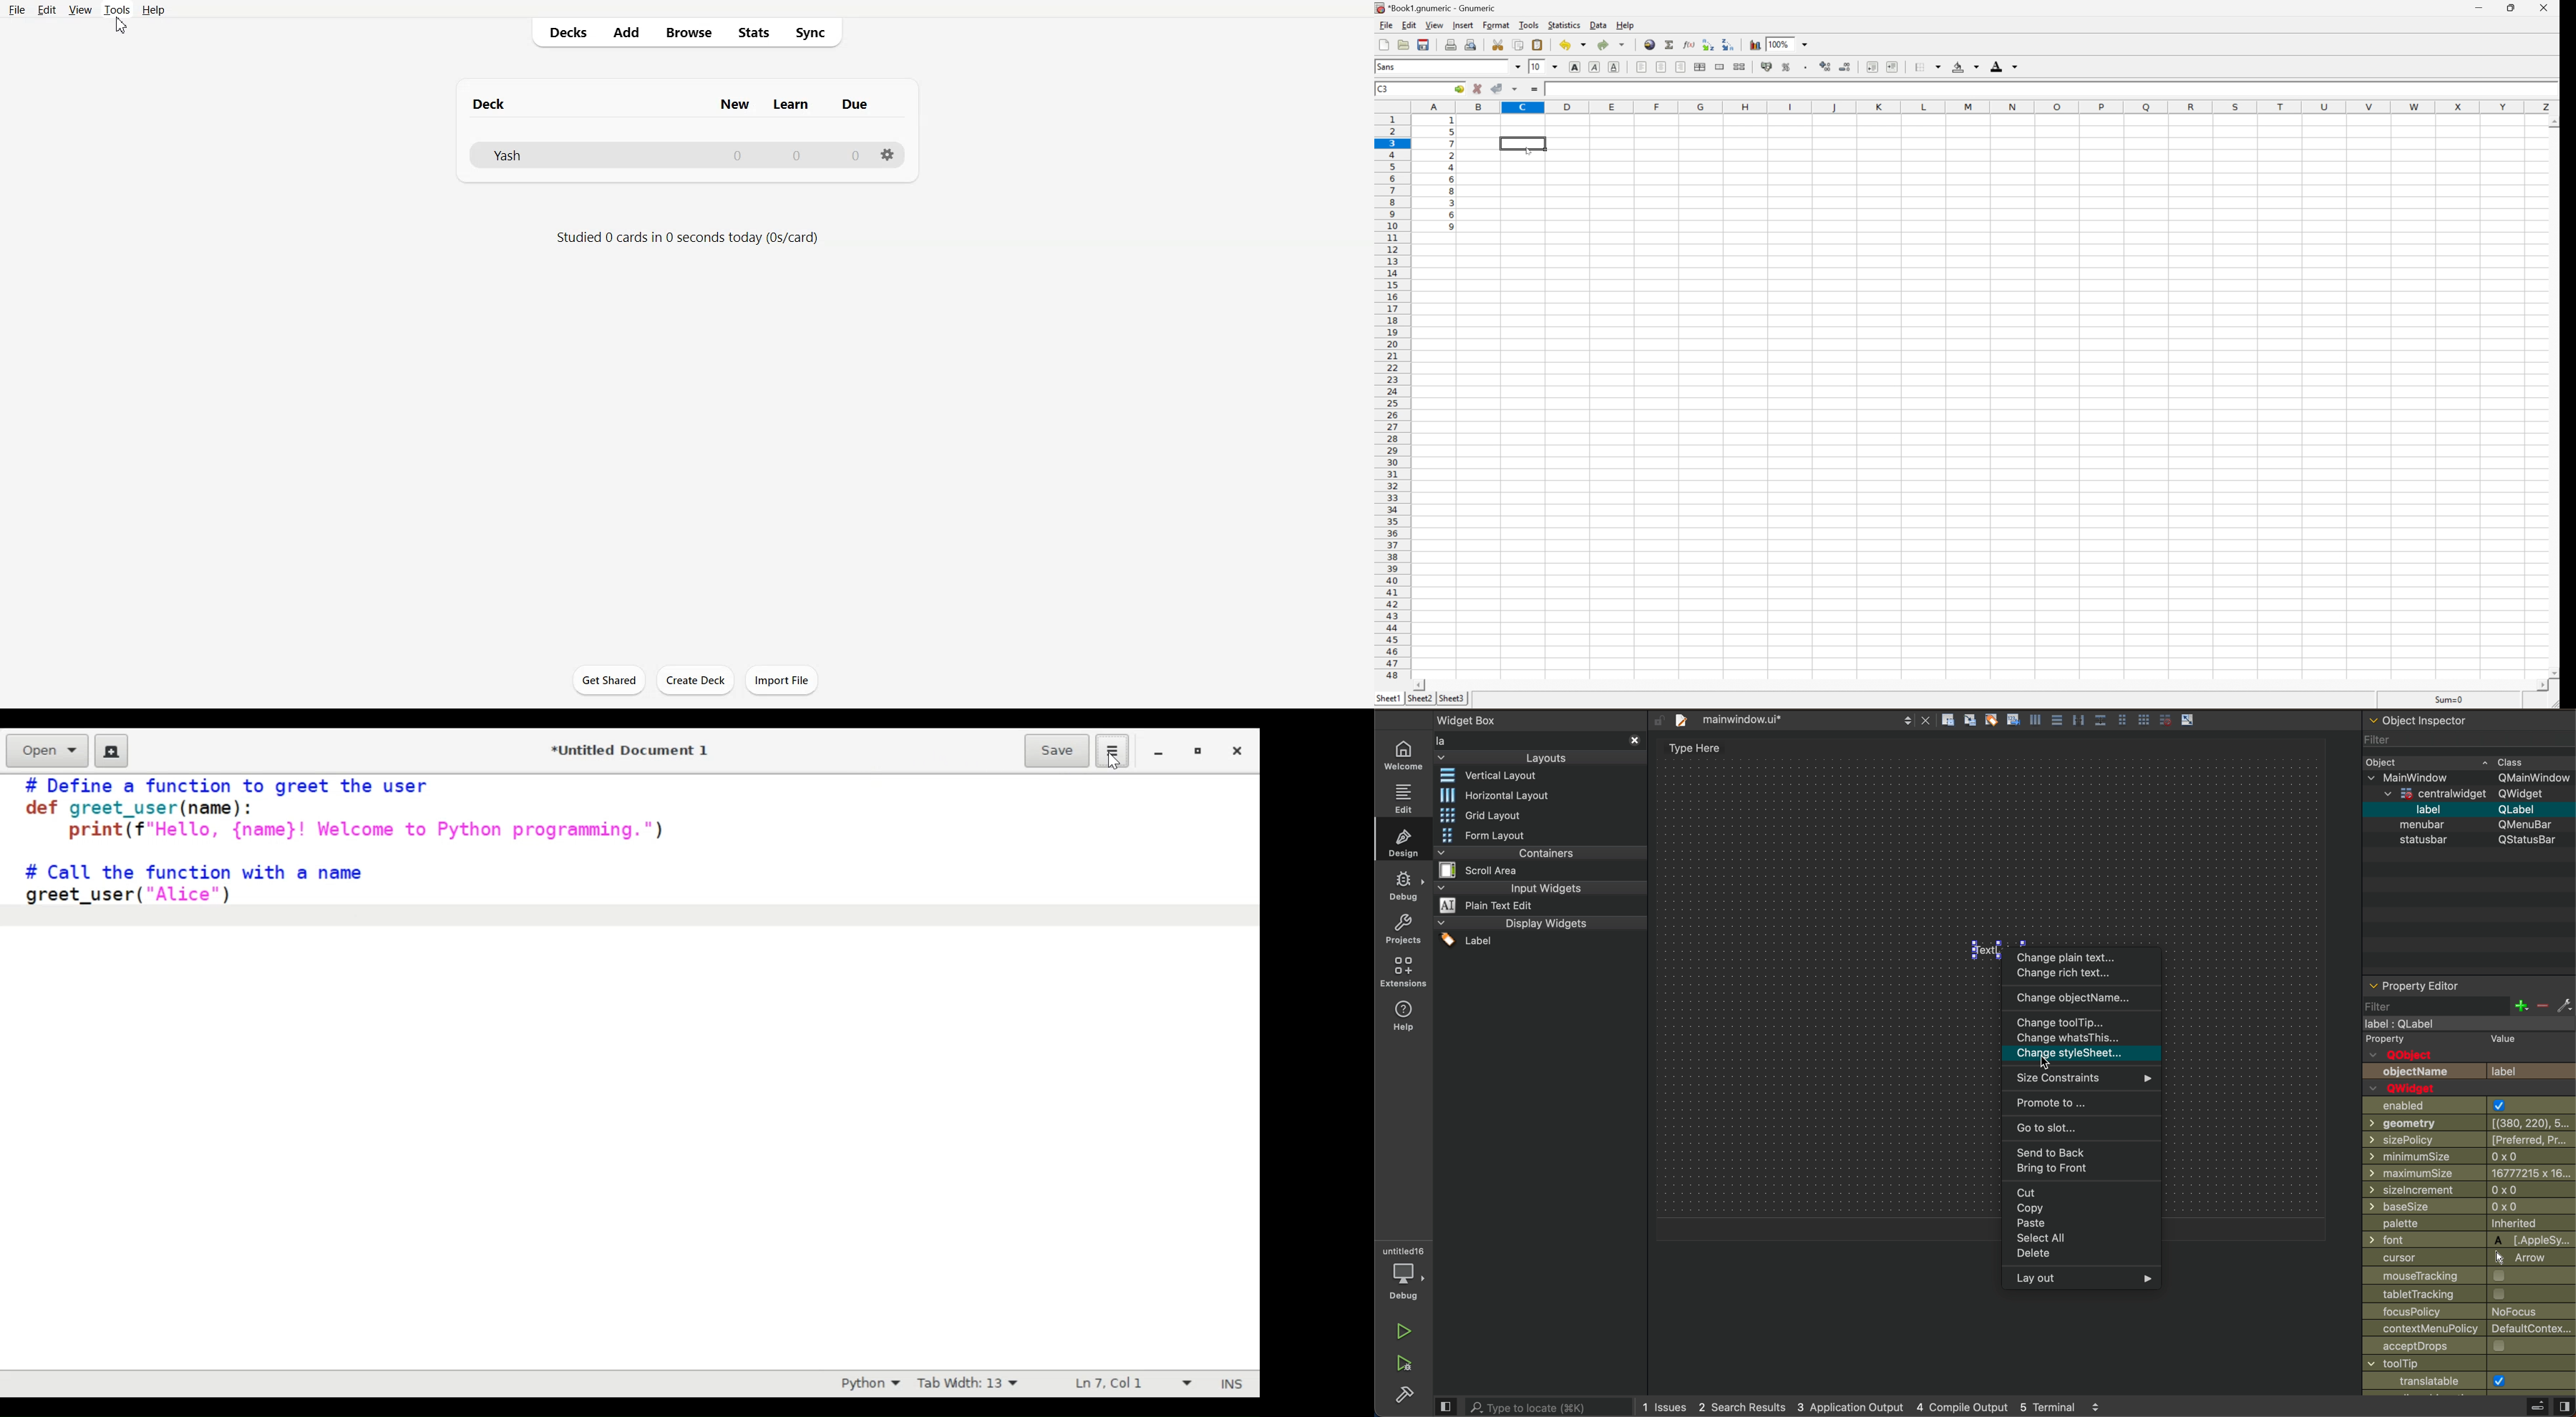 The height and width of the screenshot is (1428, 2576). I want to click on Tab Width, so click(966, 1384).